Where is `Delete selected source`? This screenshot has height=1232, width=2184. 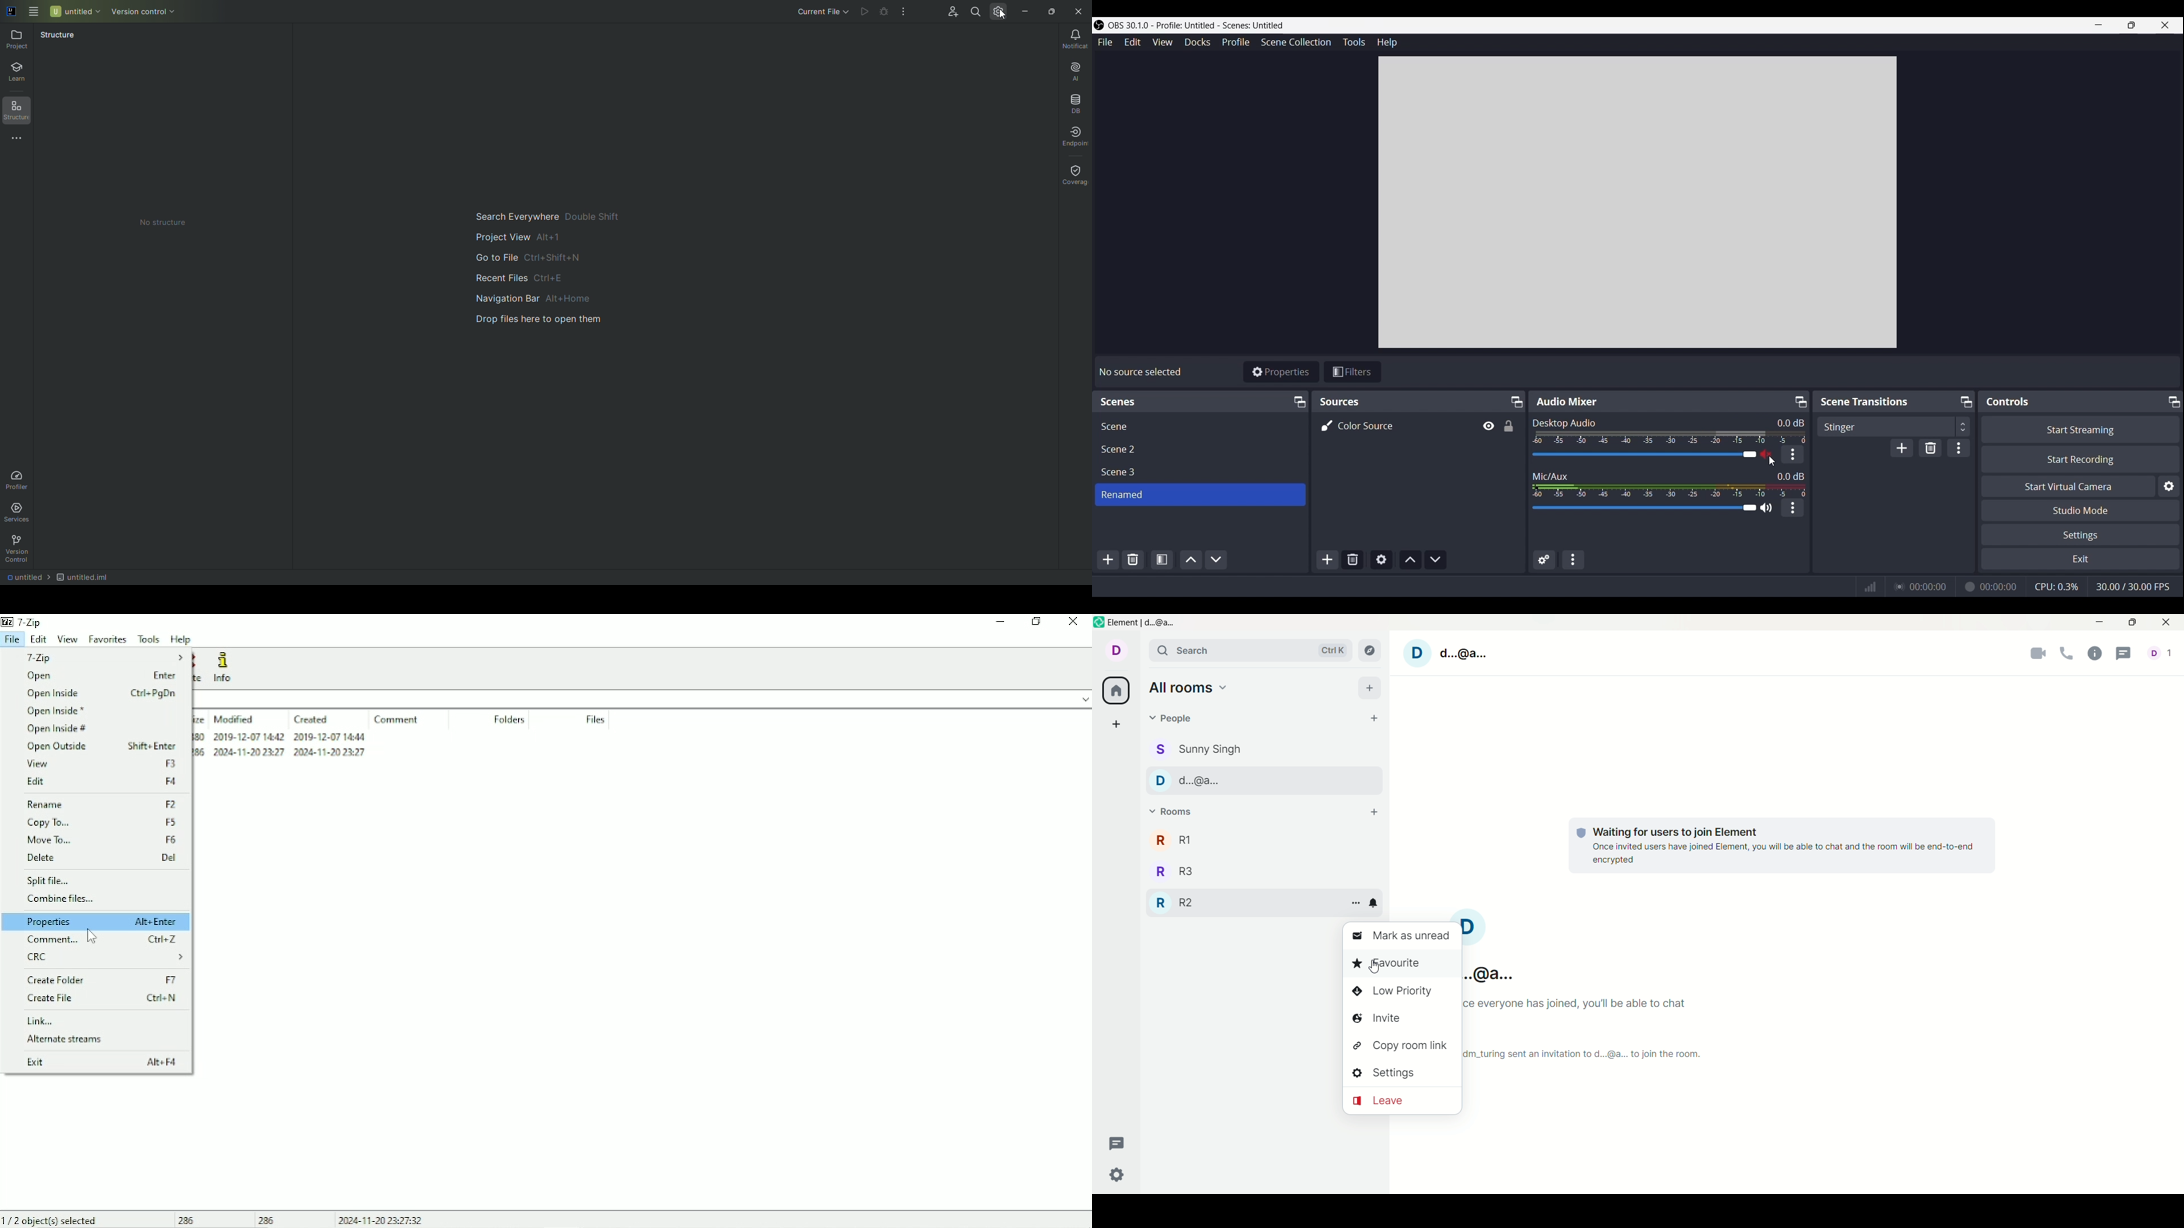
Delete selected source is located at coordinates (1352, 560).